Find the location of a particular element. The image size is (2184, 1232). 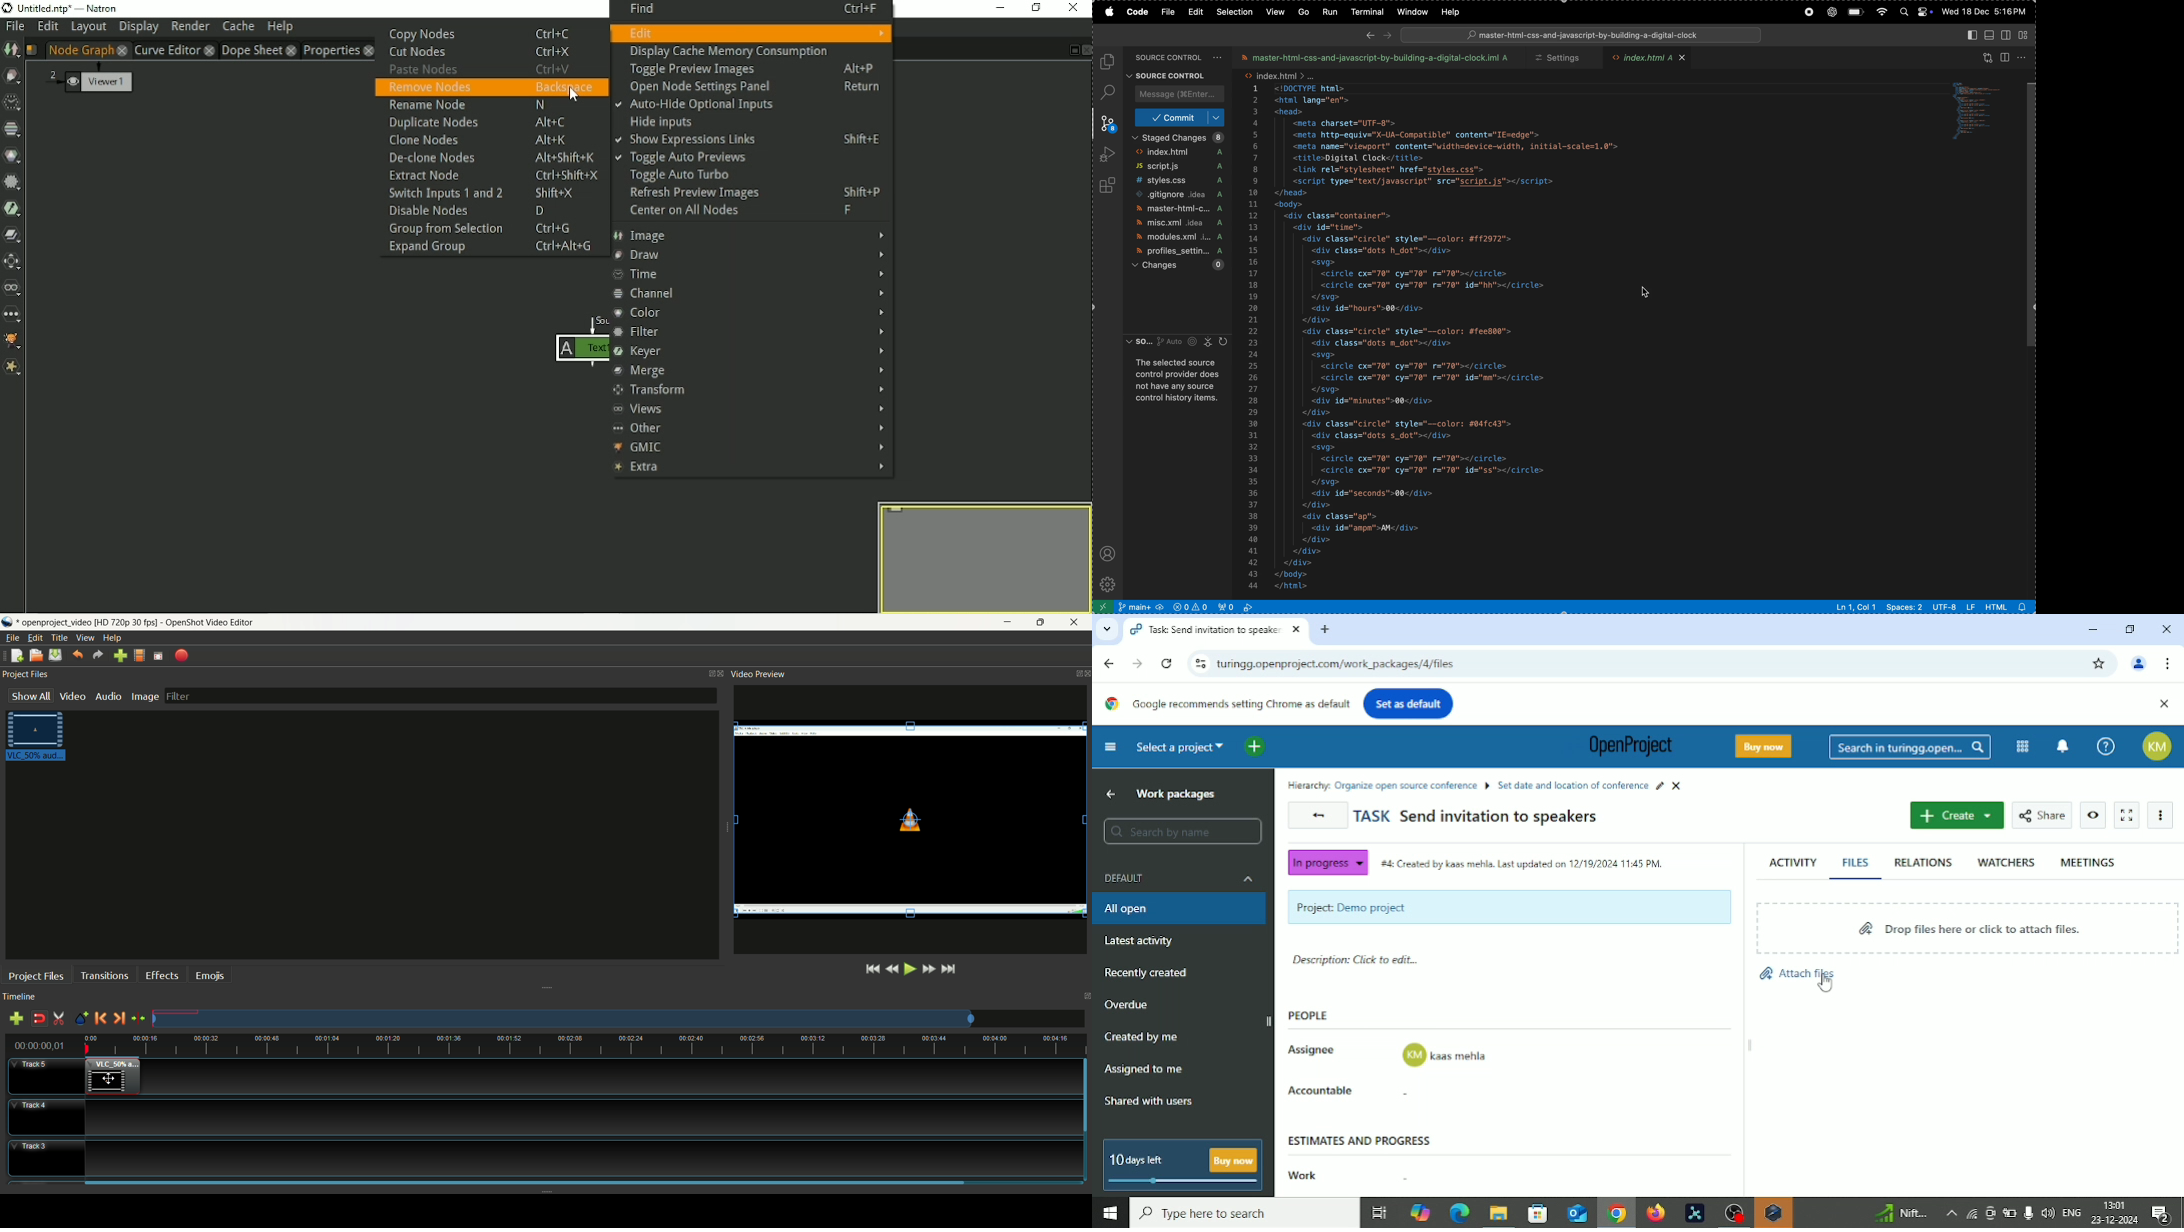

Cursor is located at coordinates (1648, 293).